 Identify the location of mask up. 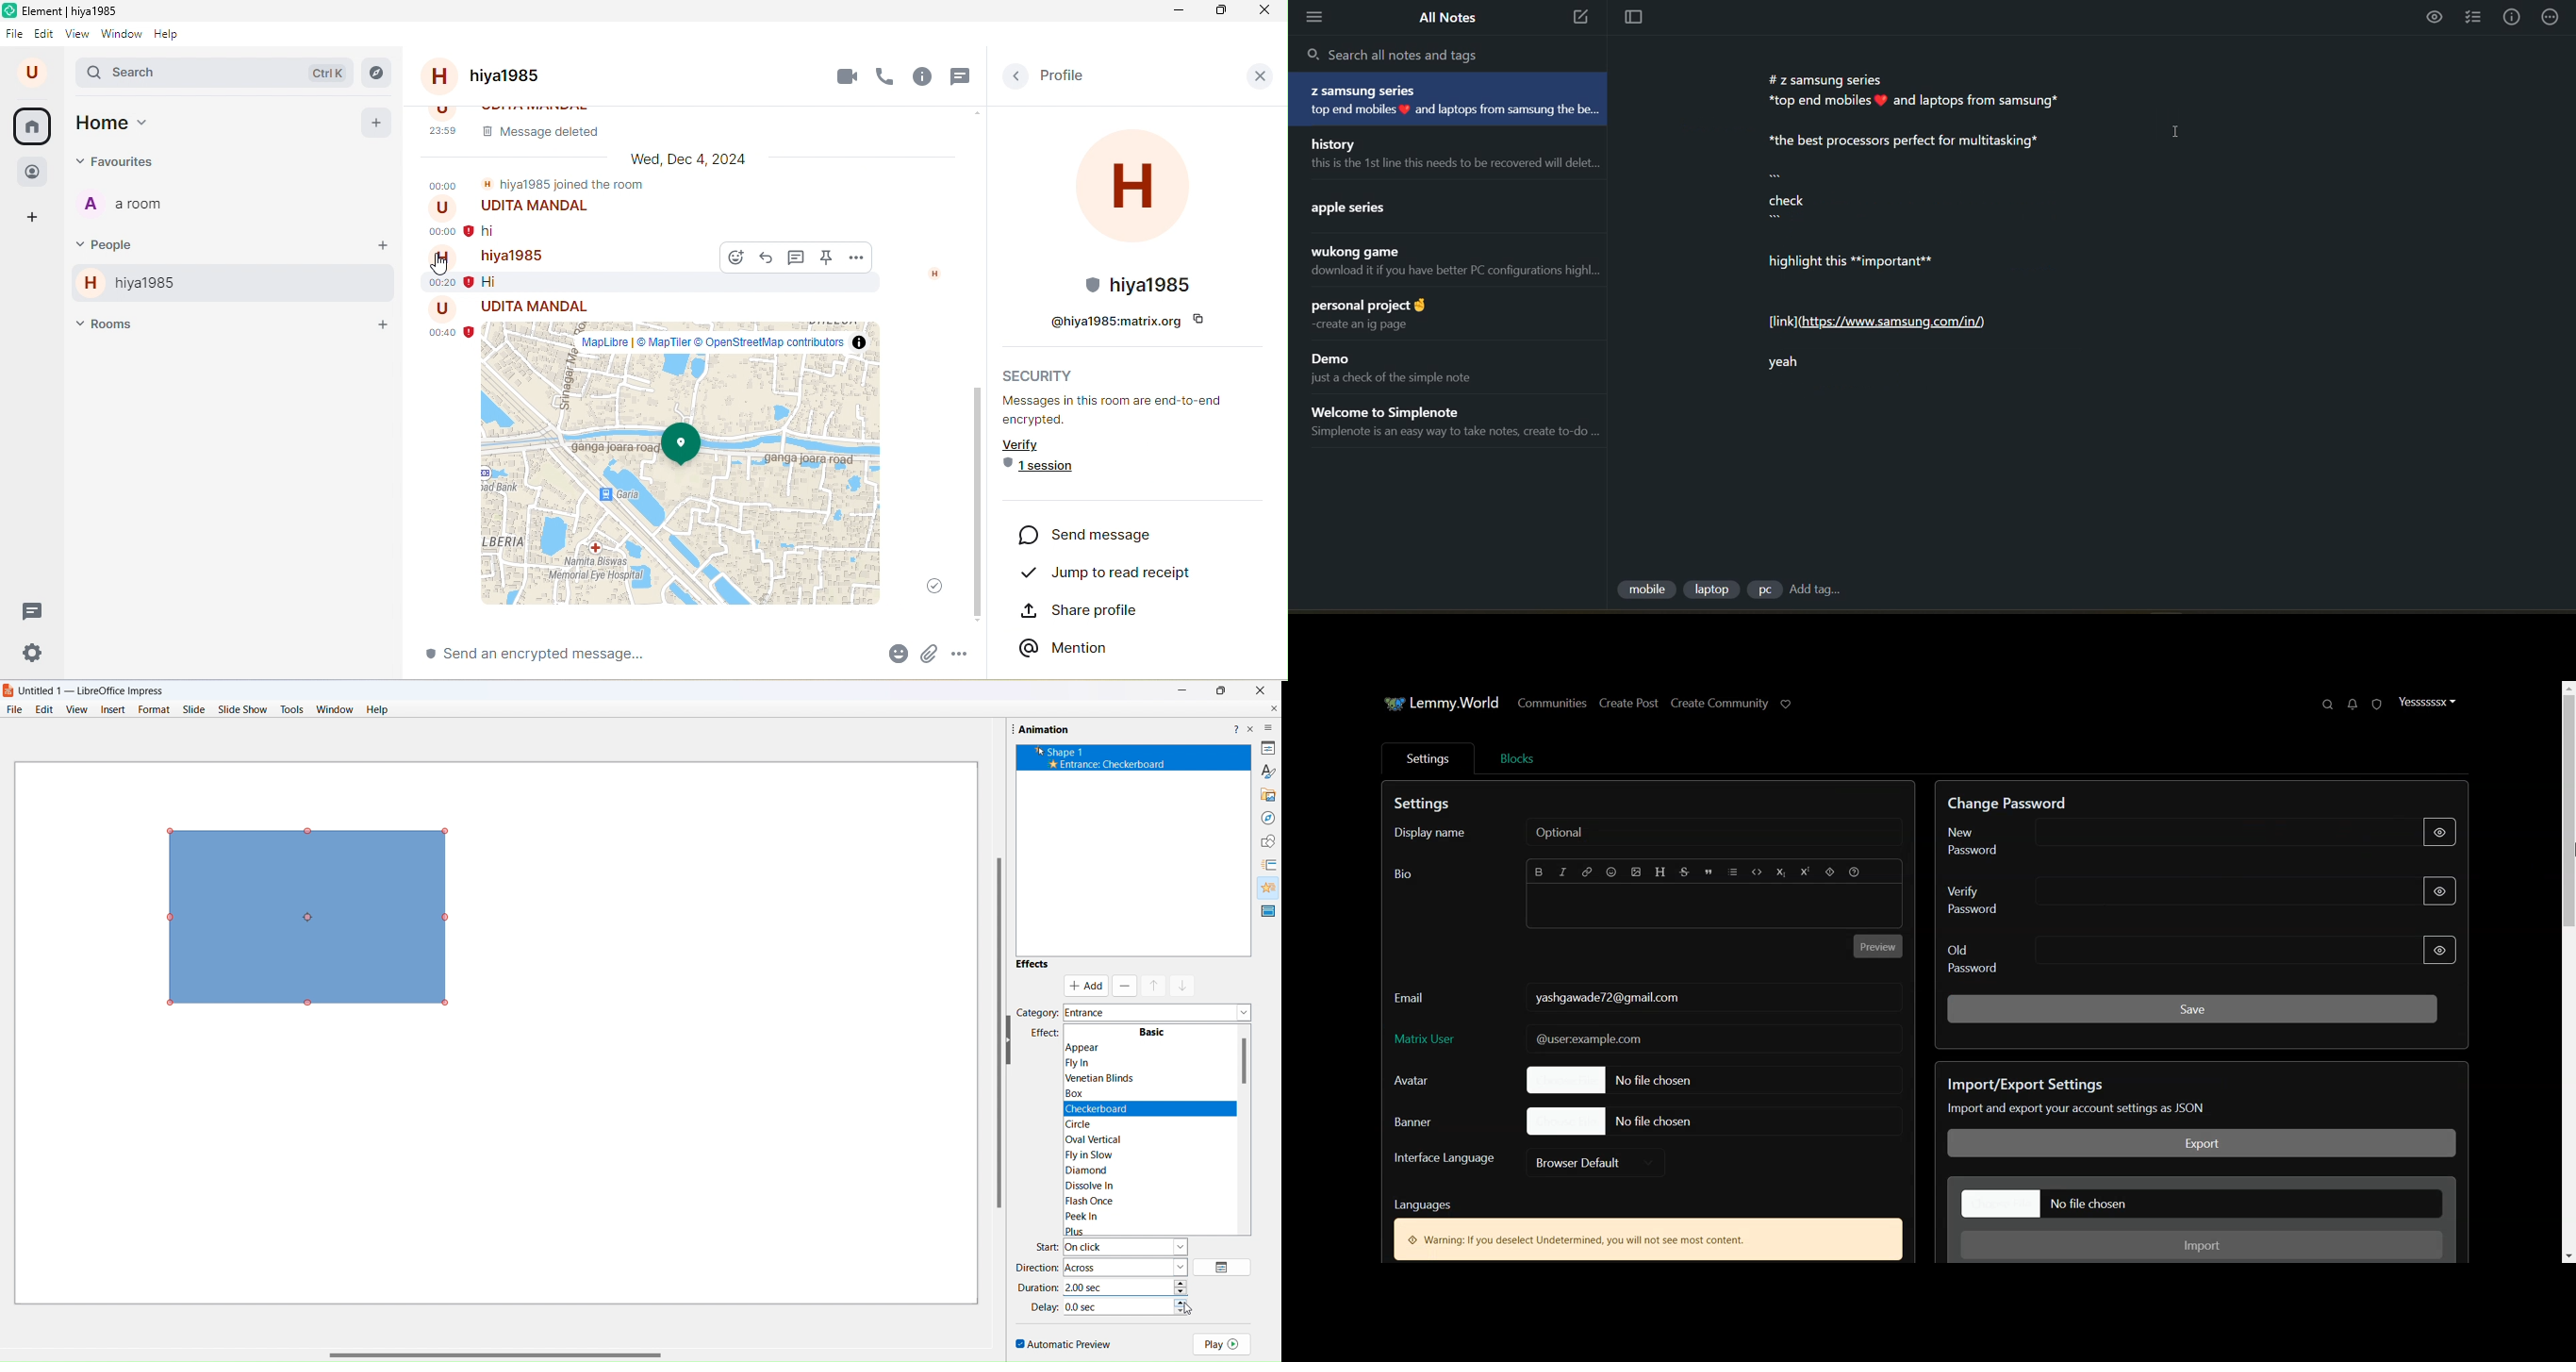
(1153, 985).